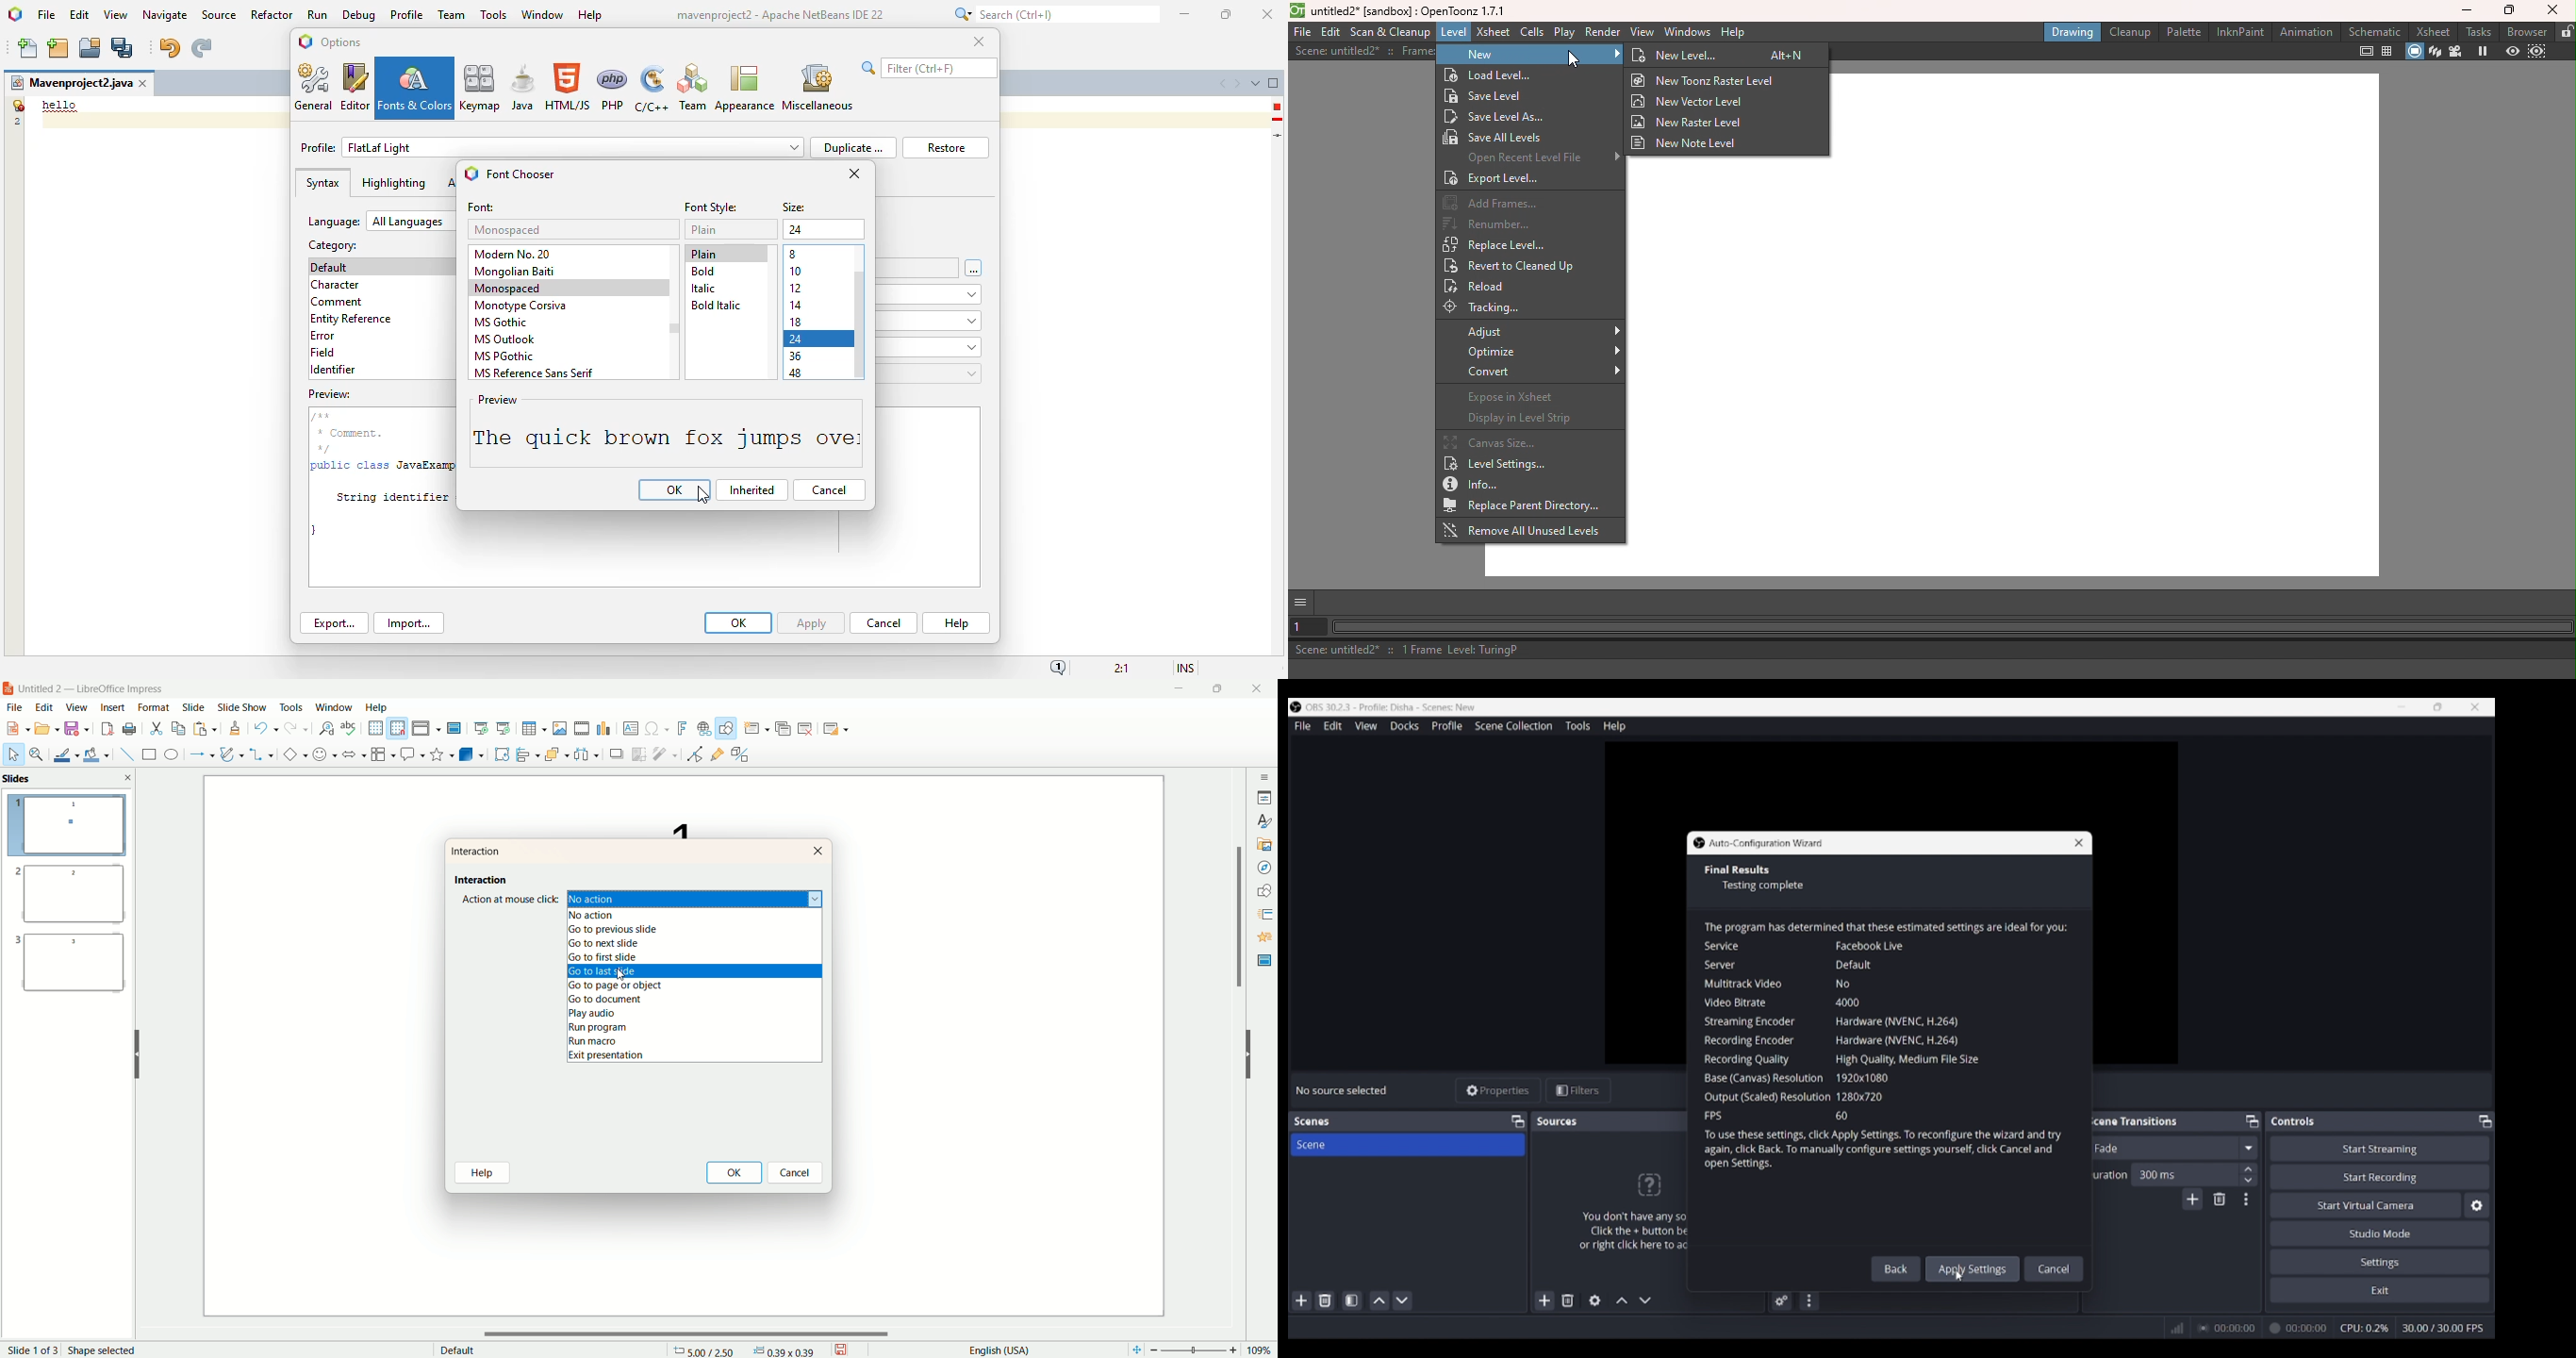  I want to click on Input duration, so click(2186, 1174).